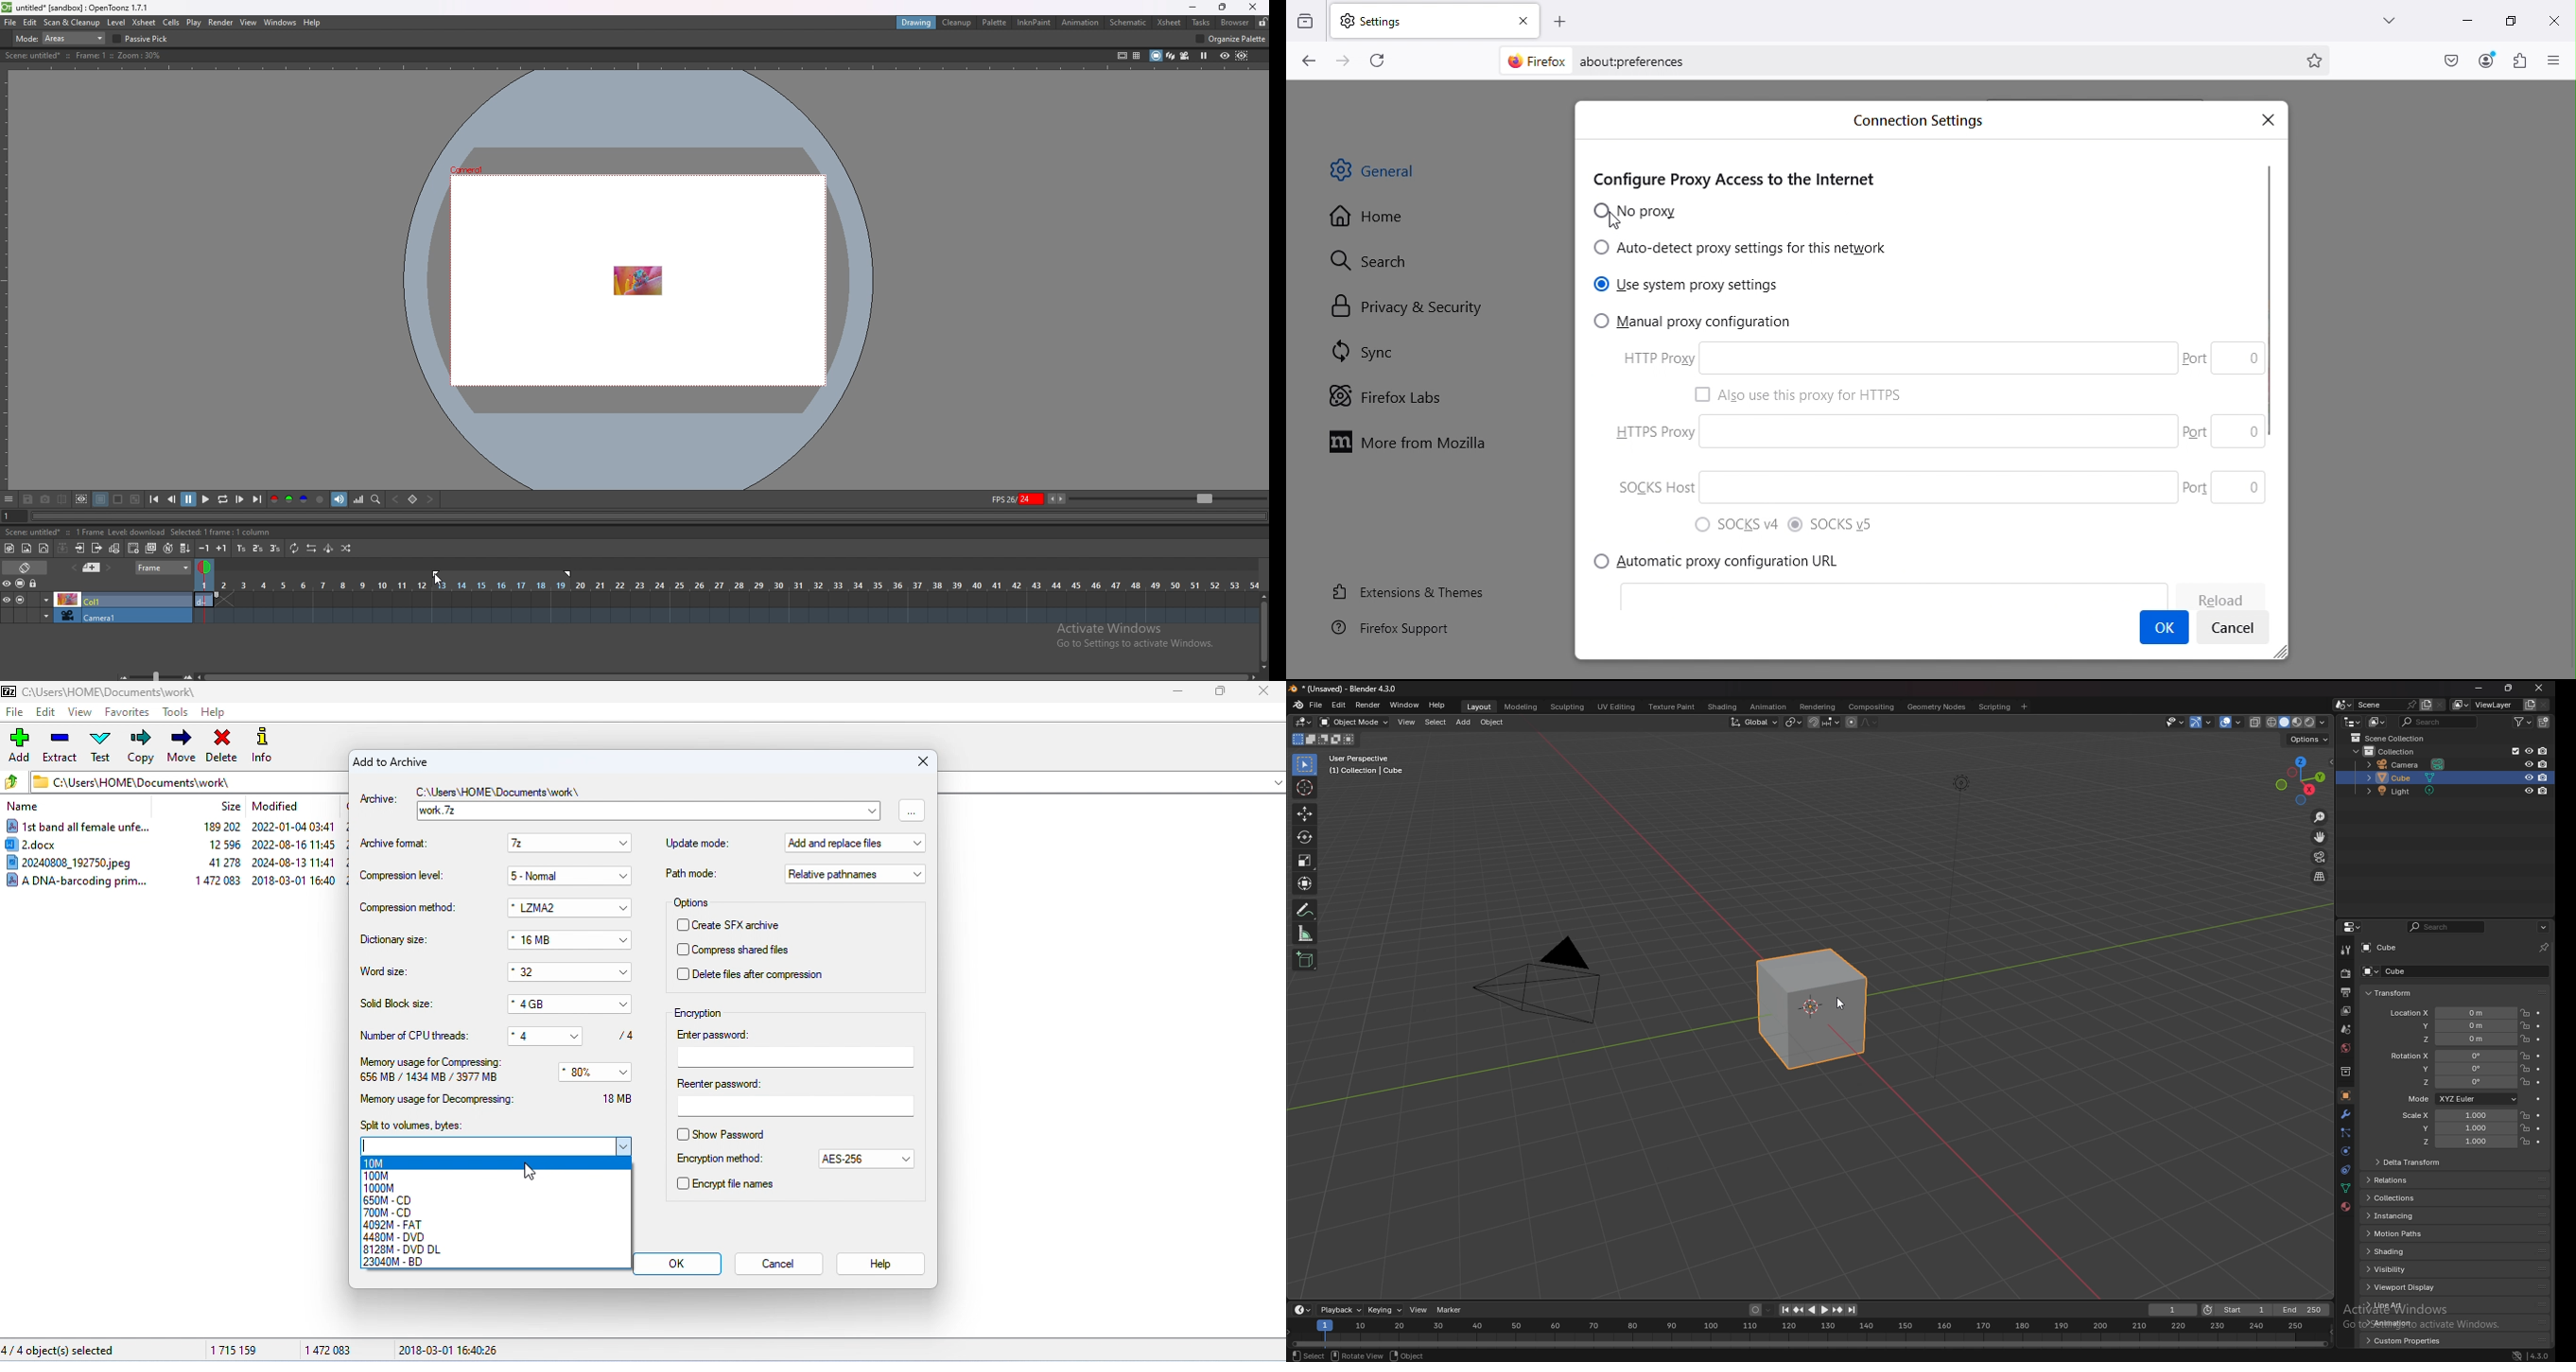 This screenshot has width=2576, height=1372. What do you see at coordinates (1638, 213) in the screenshot?
I see `No proxy` at bounding box center [1638, 213].